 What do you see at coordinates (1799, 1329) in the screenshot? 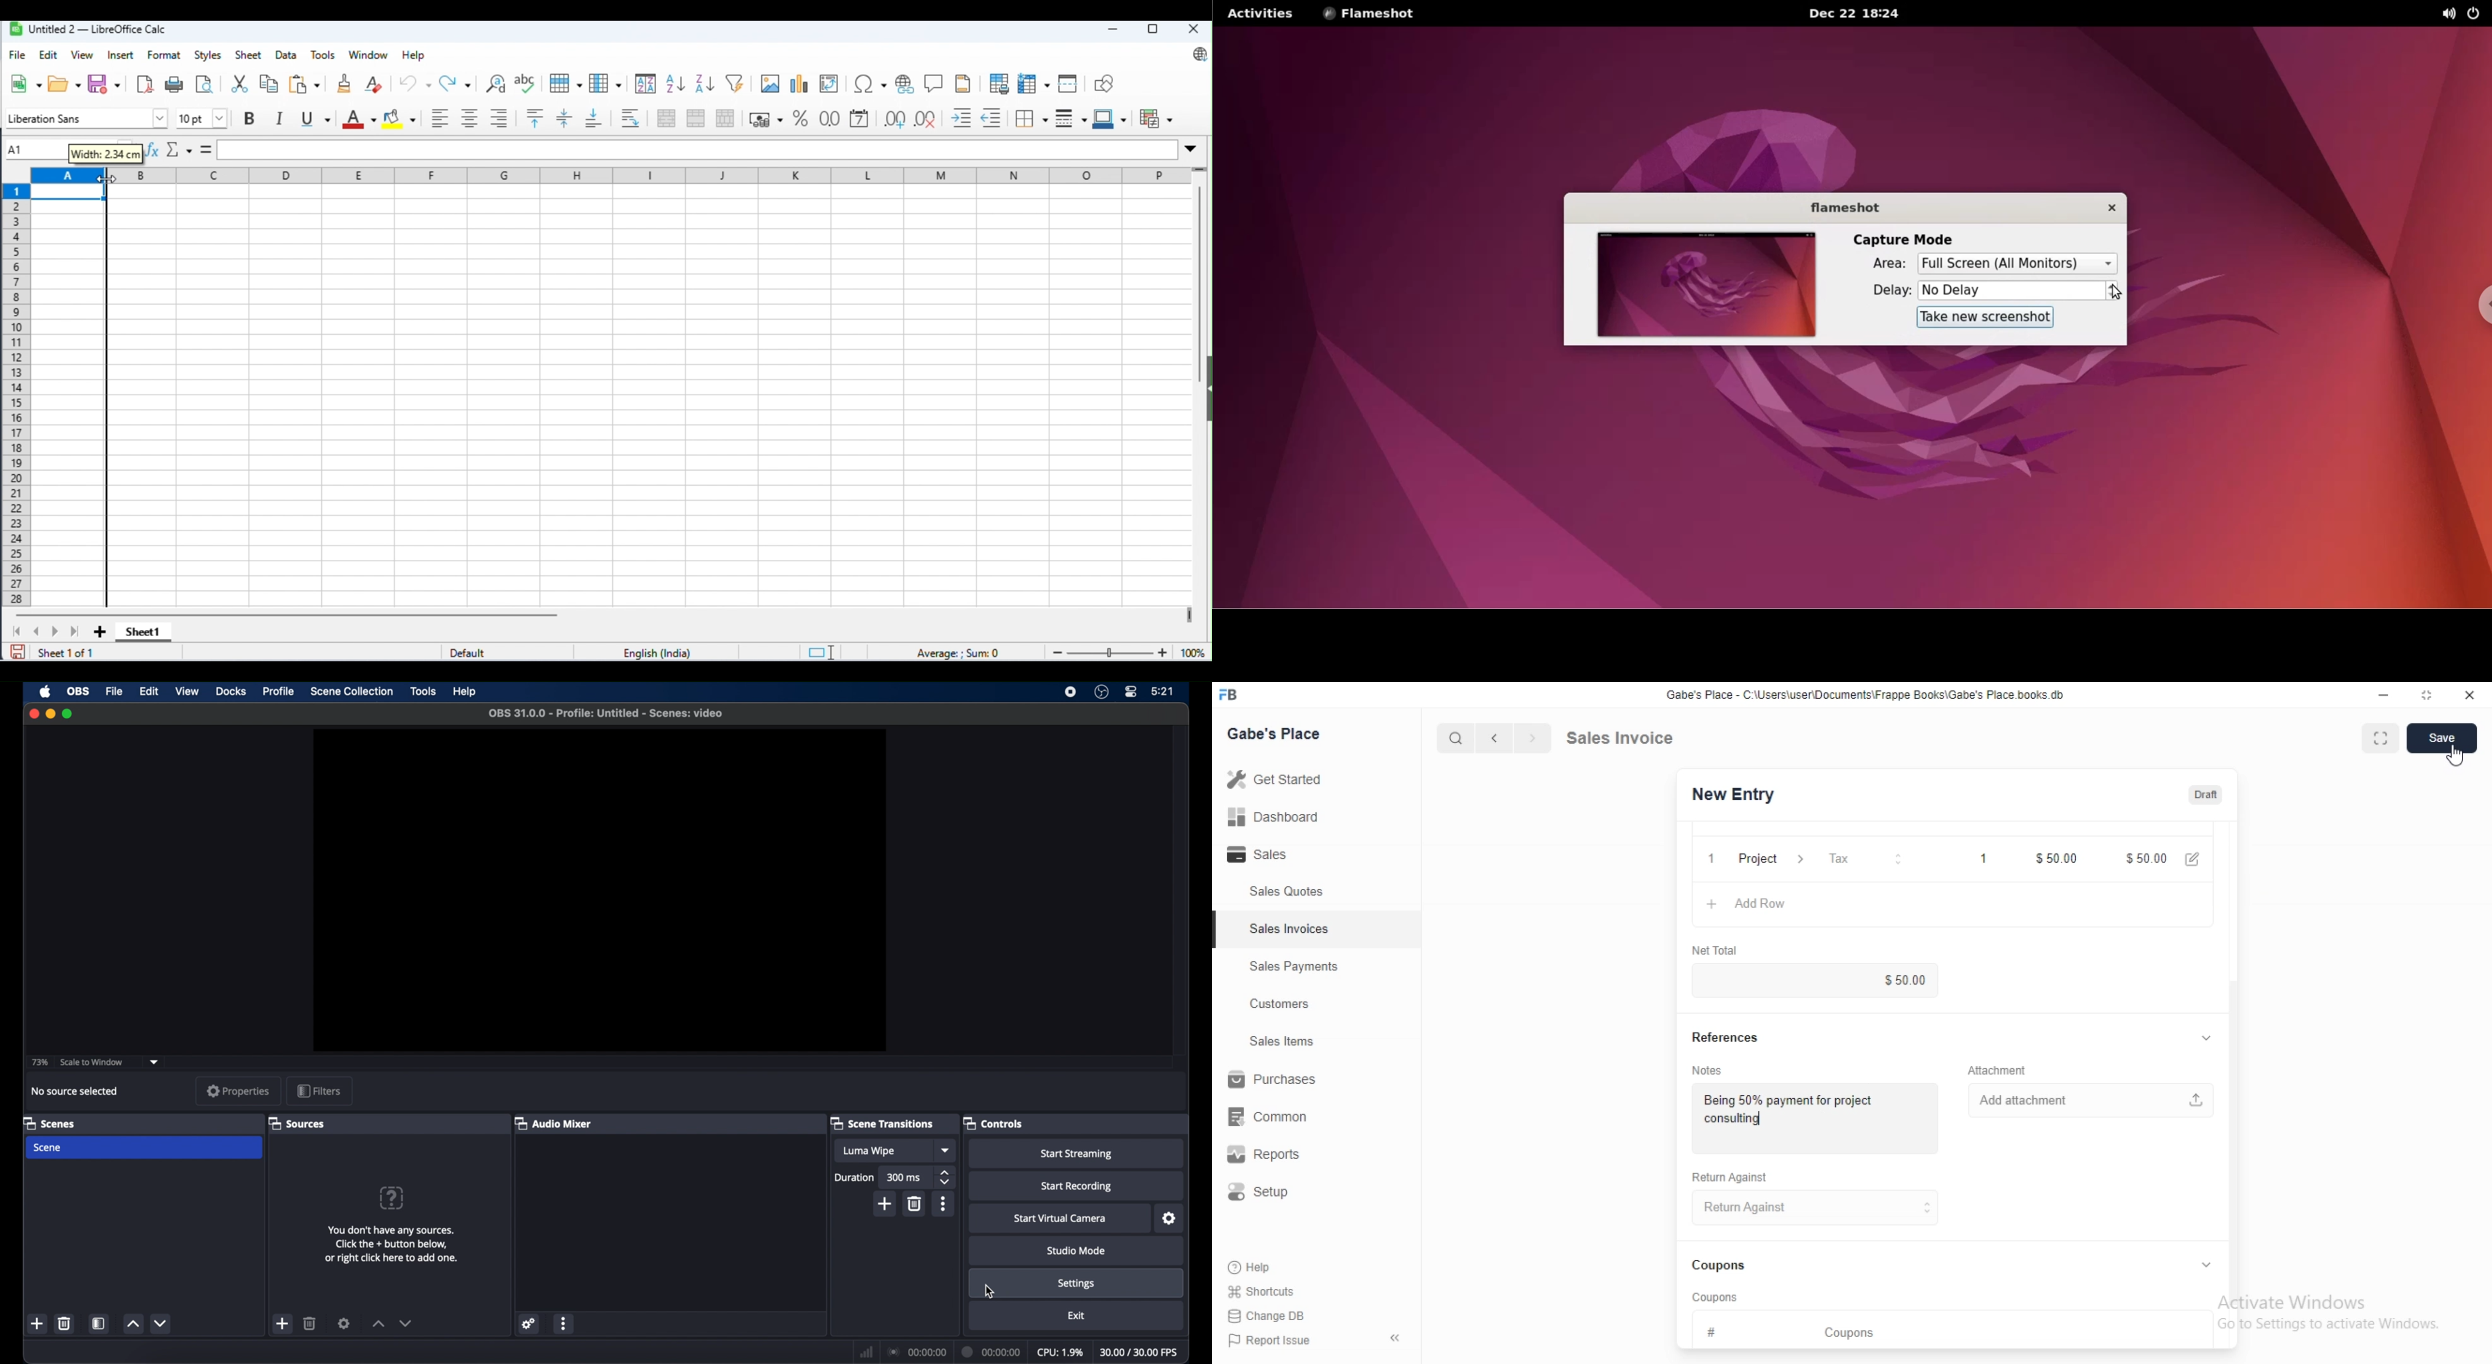
I see `# Coupons` at bounding box center [1799, 1329].